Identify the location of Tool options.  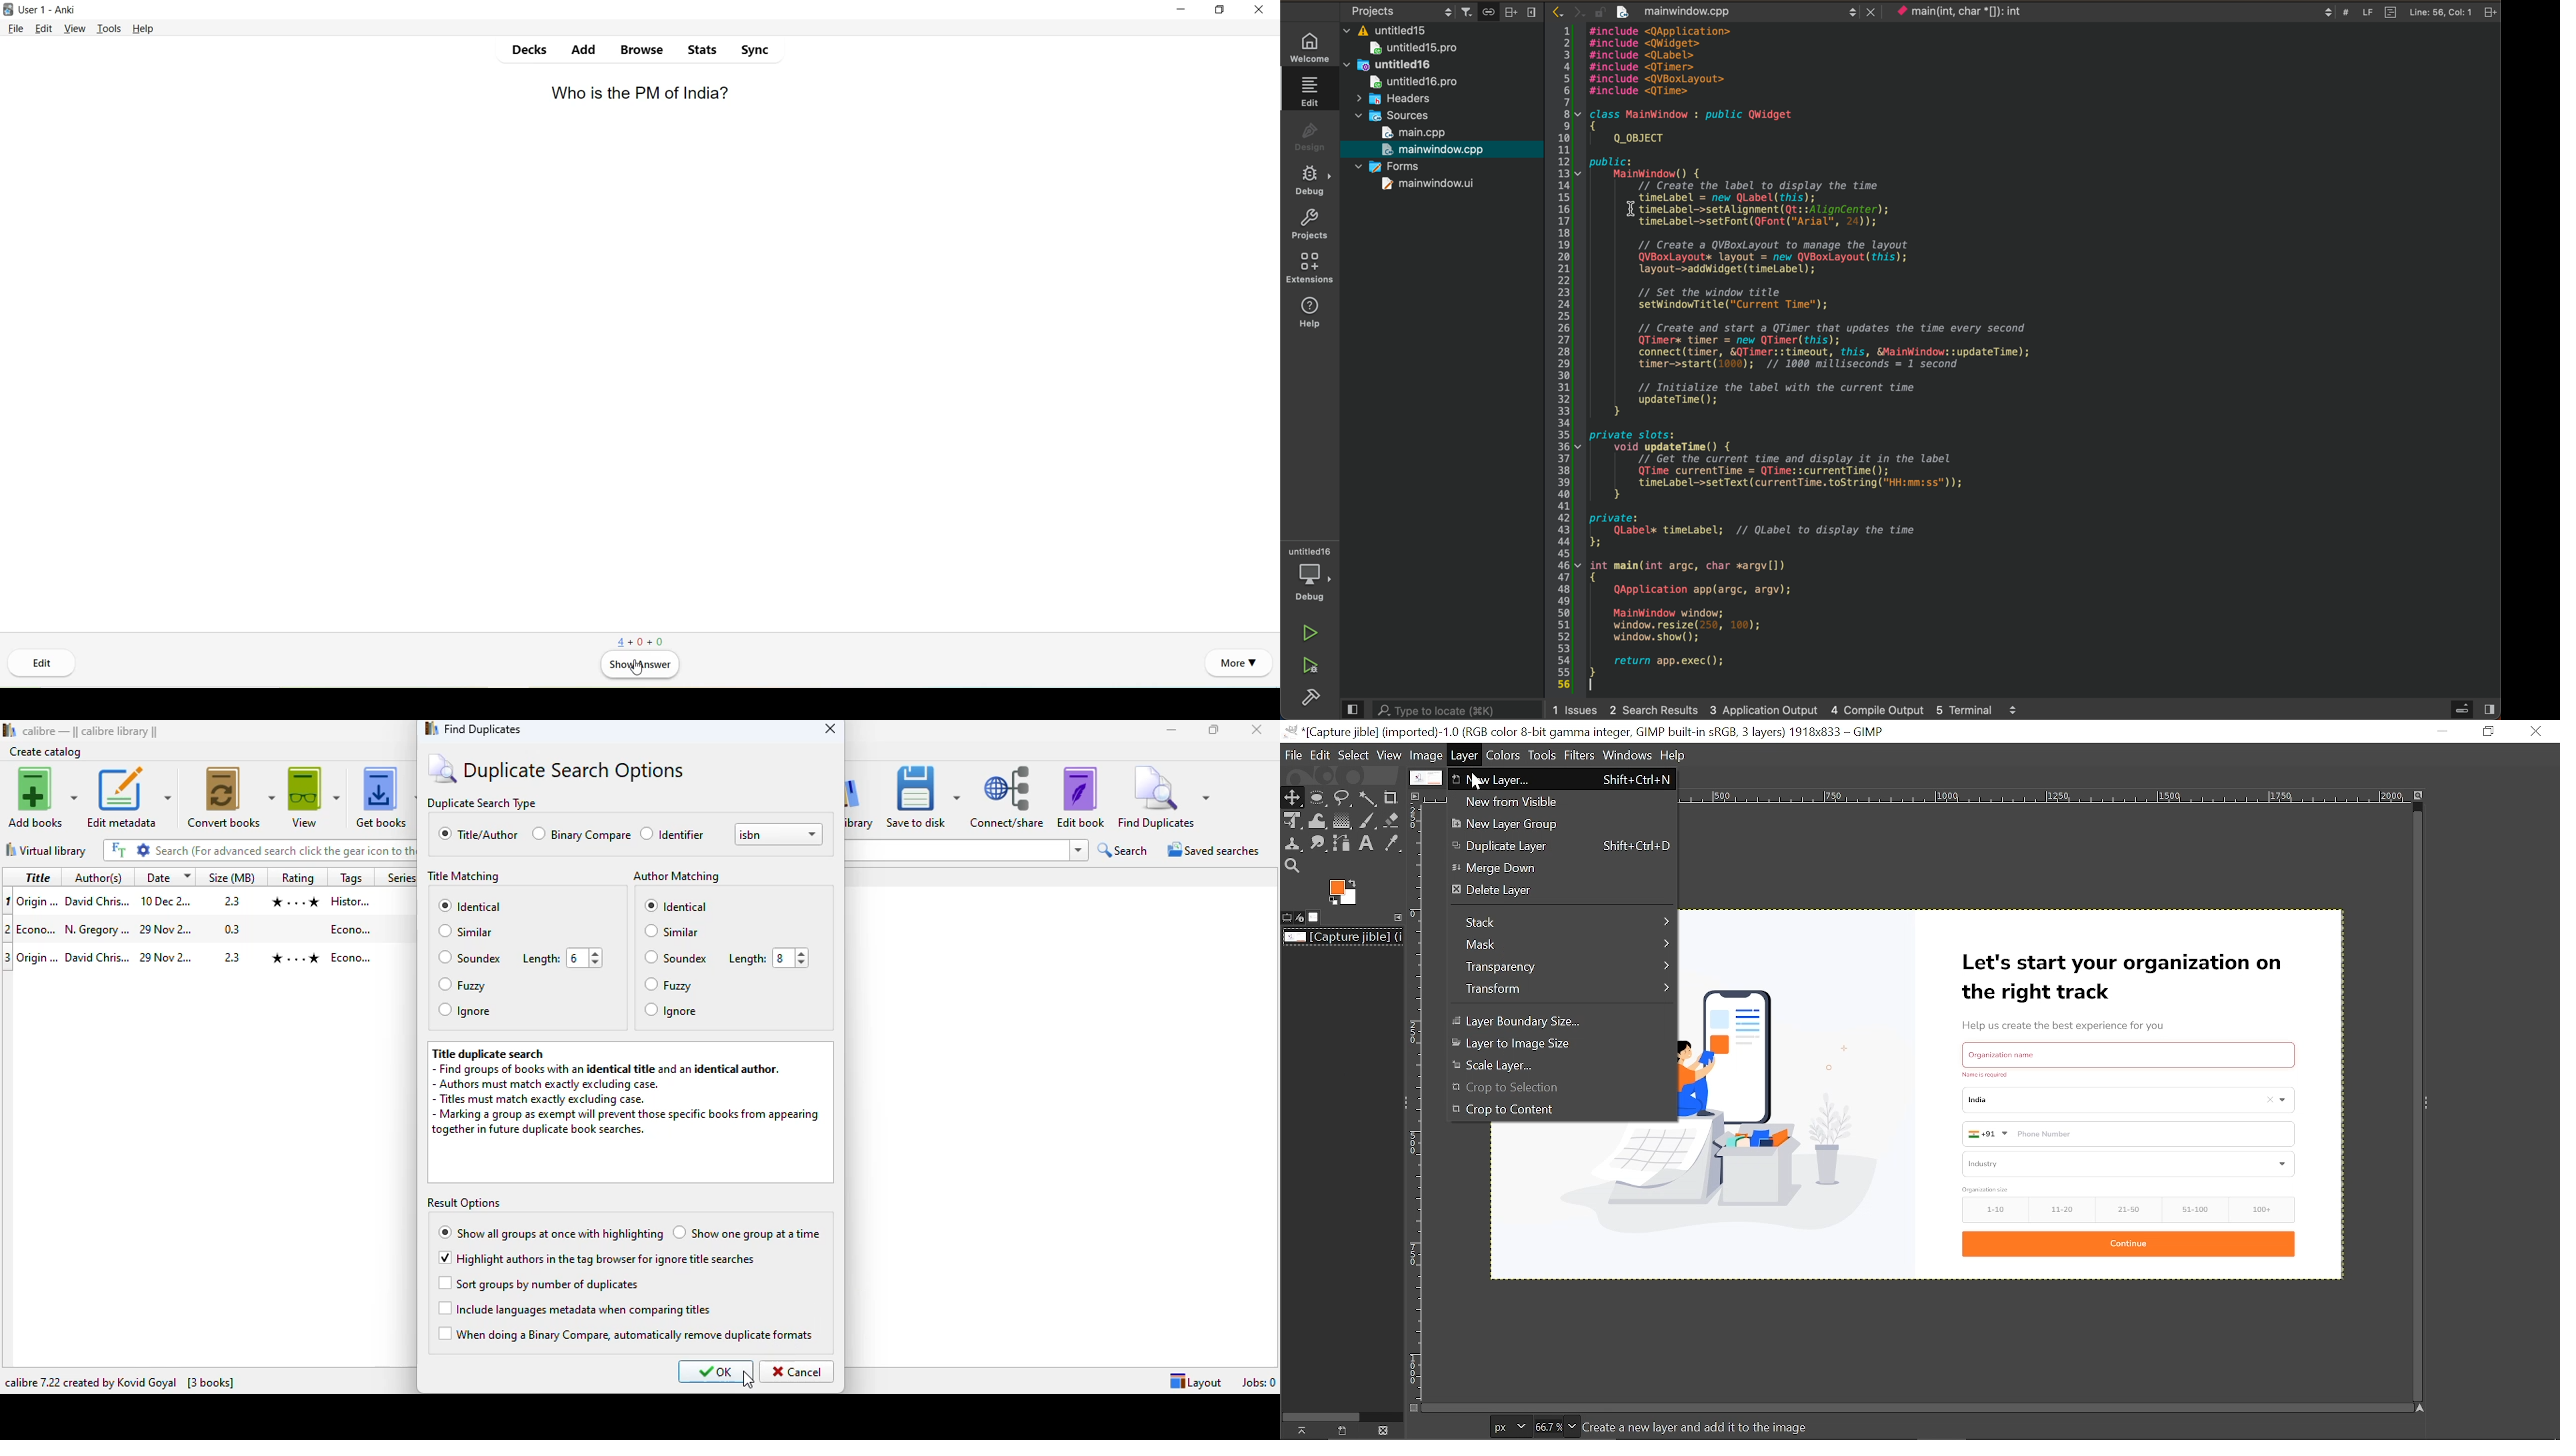
(1287, 918).